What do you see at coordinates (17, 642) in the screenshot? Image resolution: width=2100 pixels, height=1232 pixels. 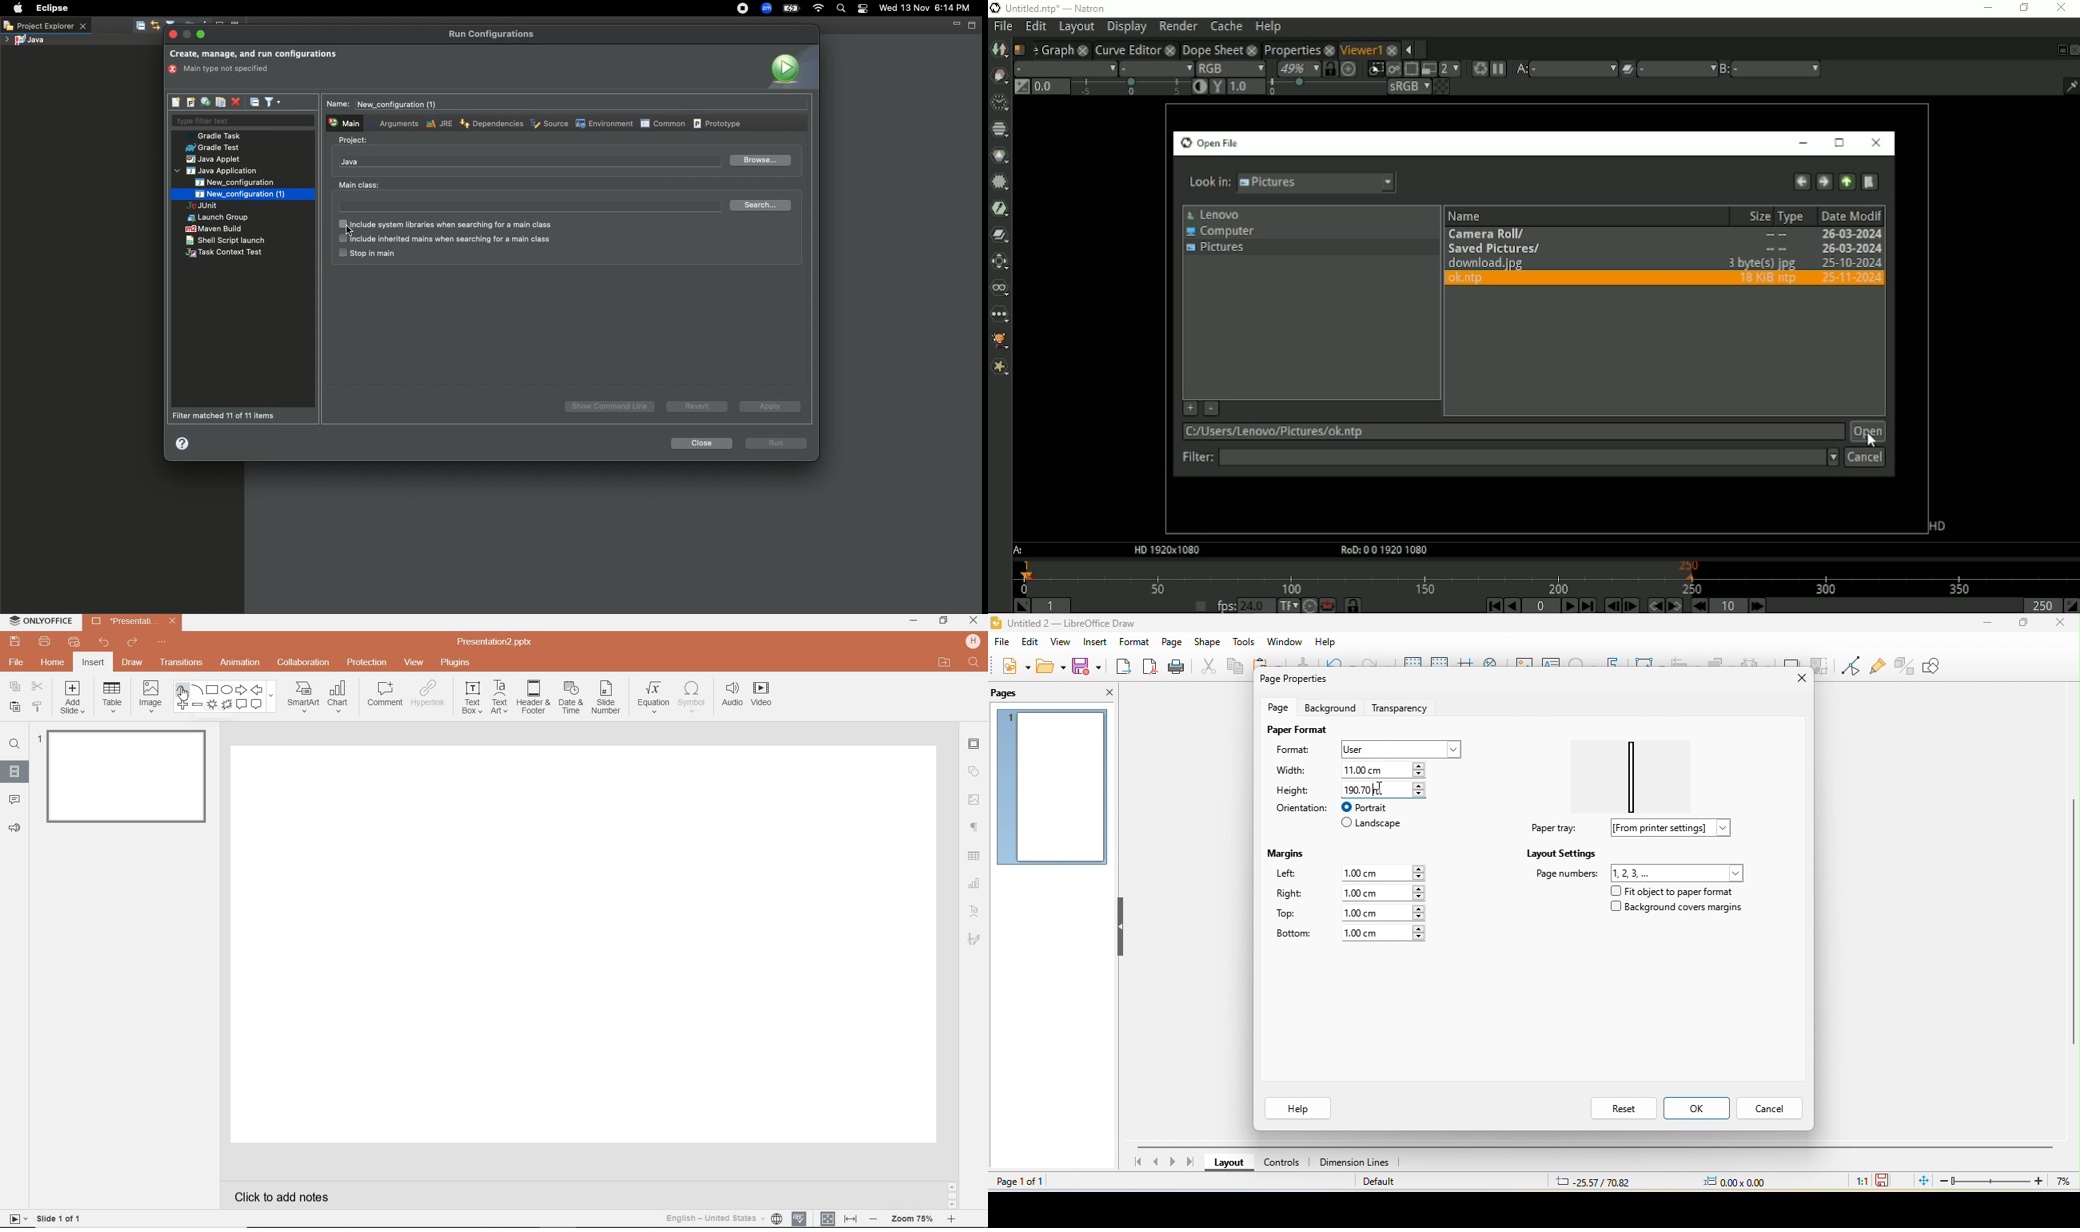 I see `SAVE` at bounding box center [17, 642].